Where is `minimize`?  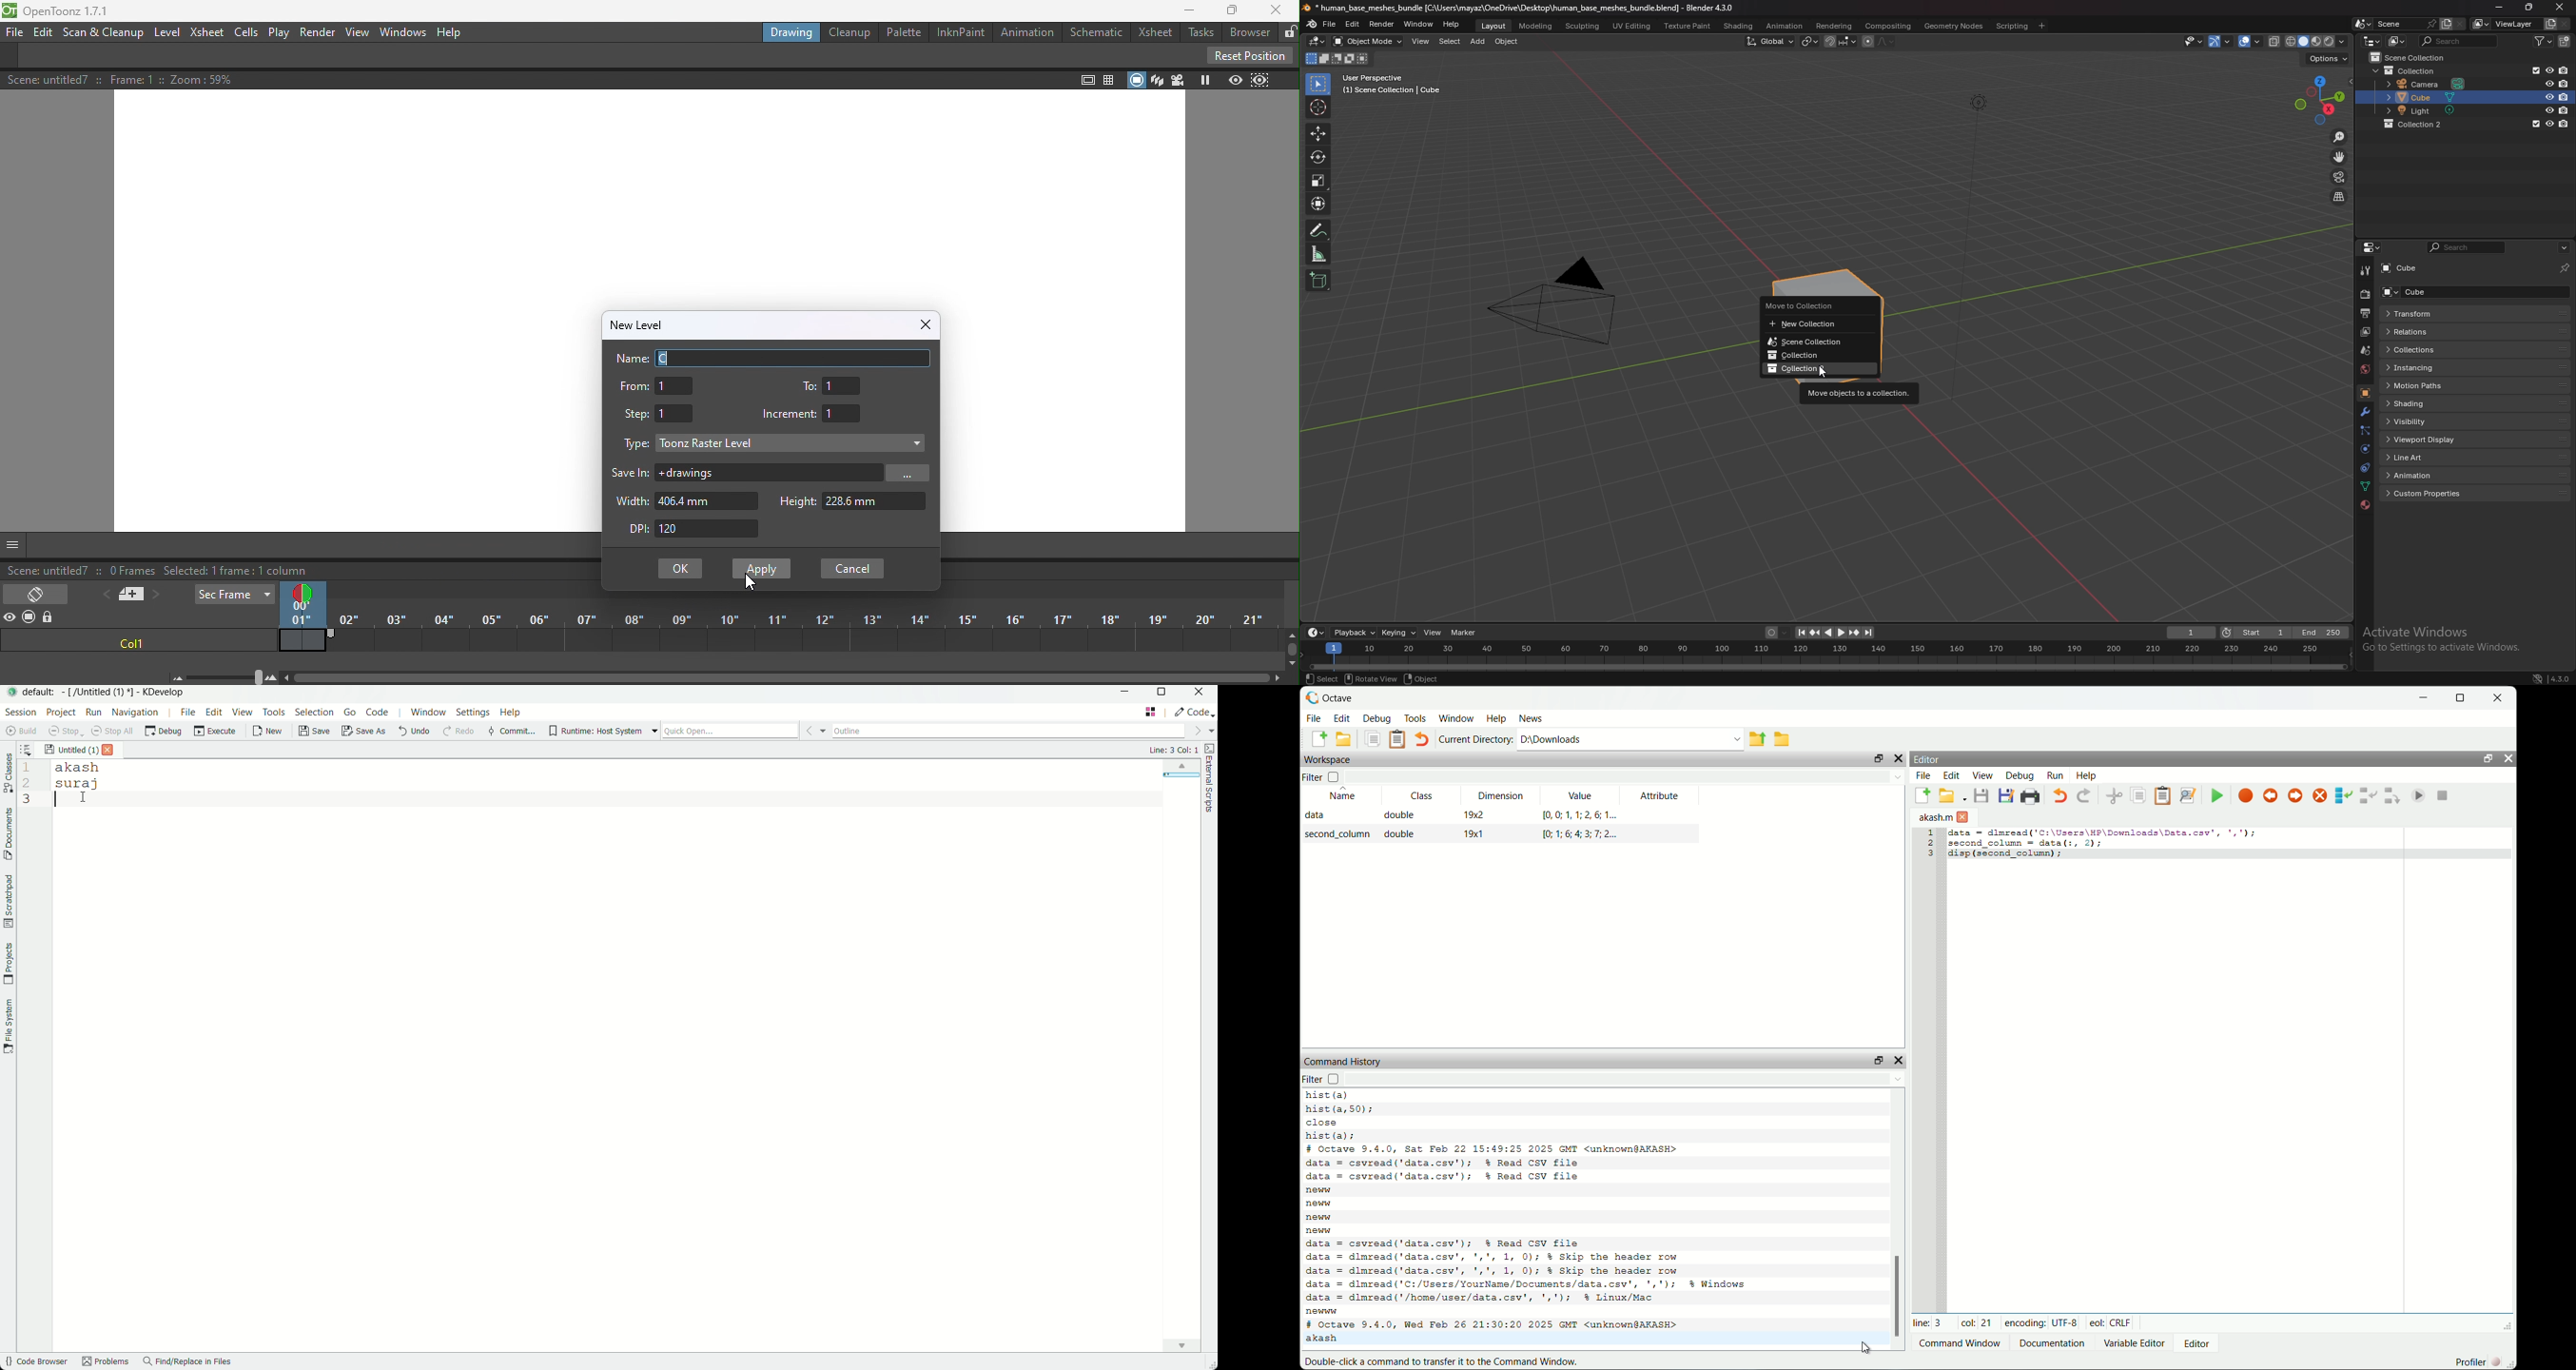
minimize is located at coordinates (2424, 695).